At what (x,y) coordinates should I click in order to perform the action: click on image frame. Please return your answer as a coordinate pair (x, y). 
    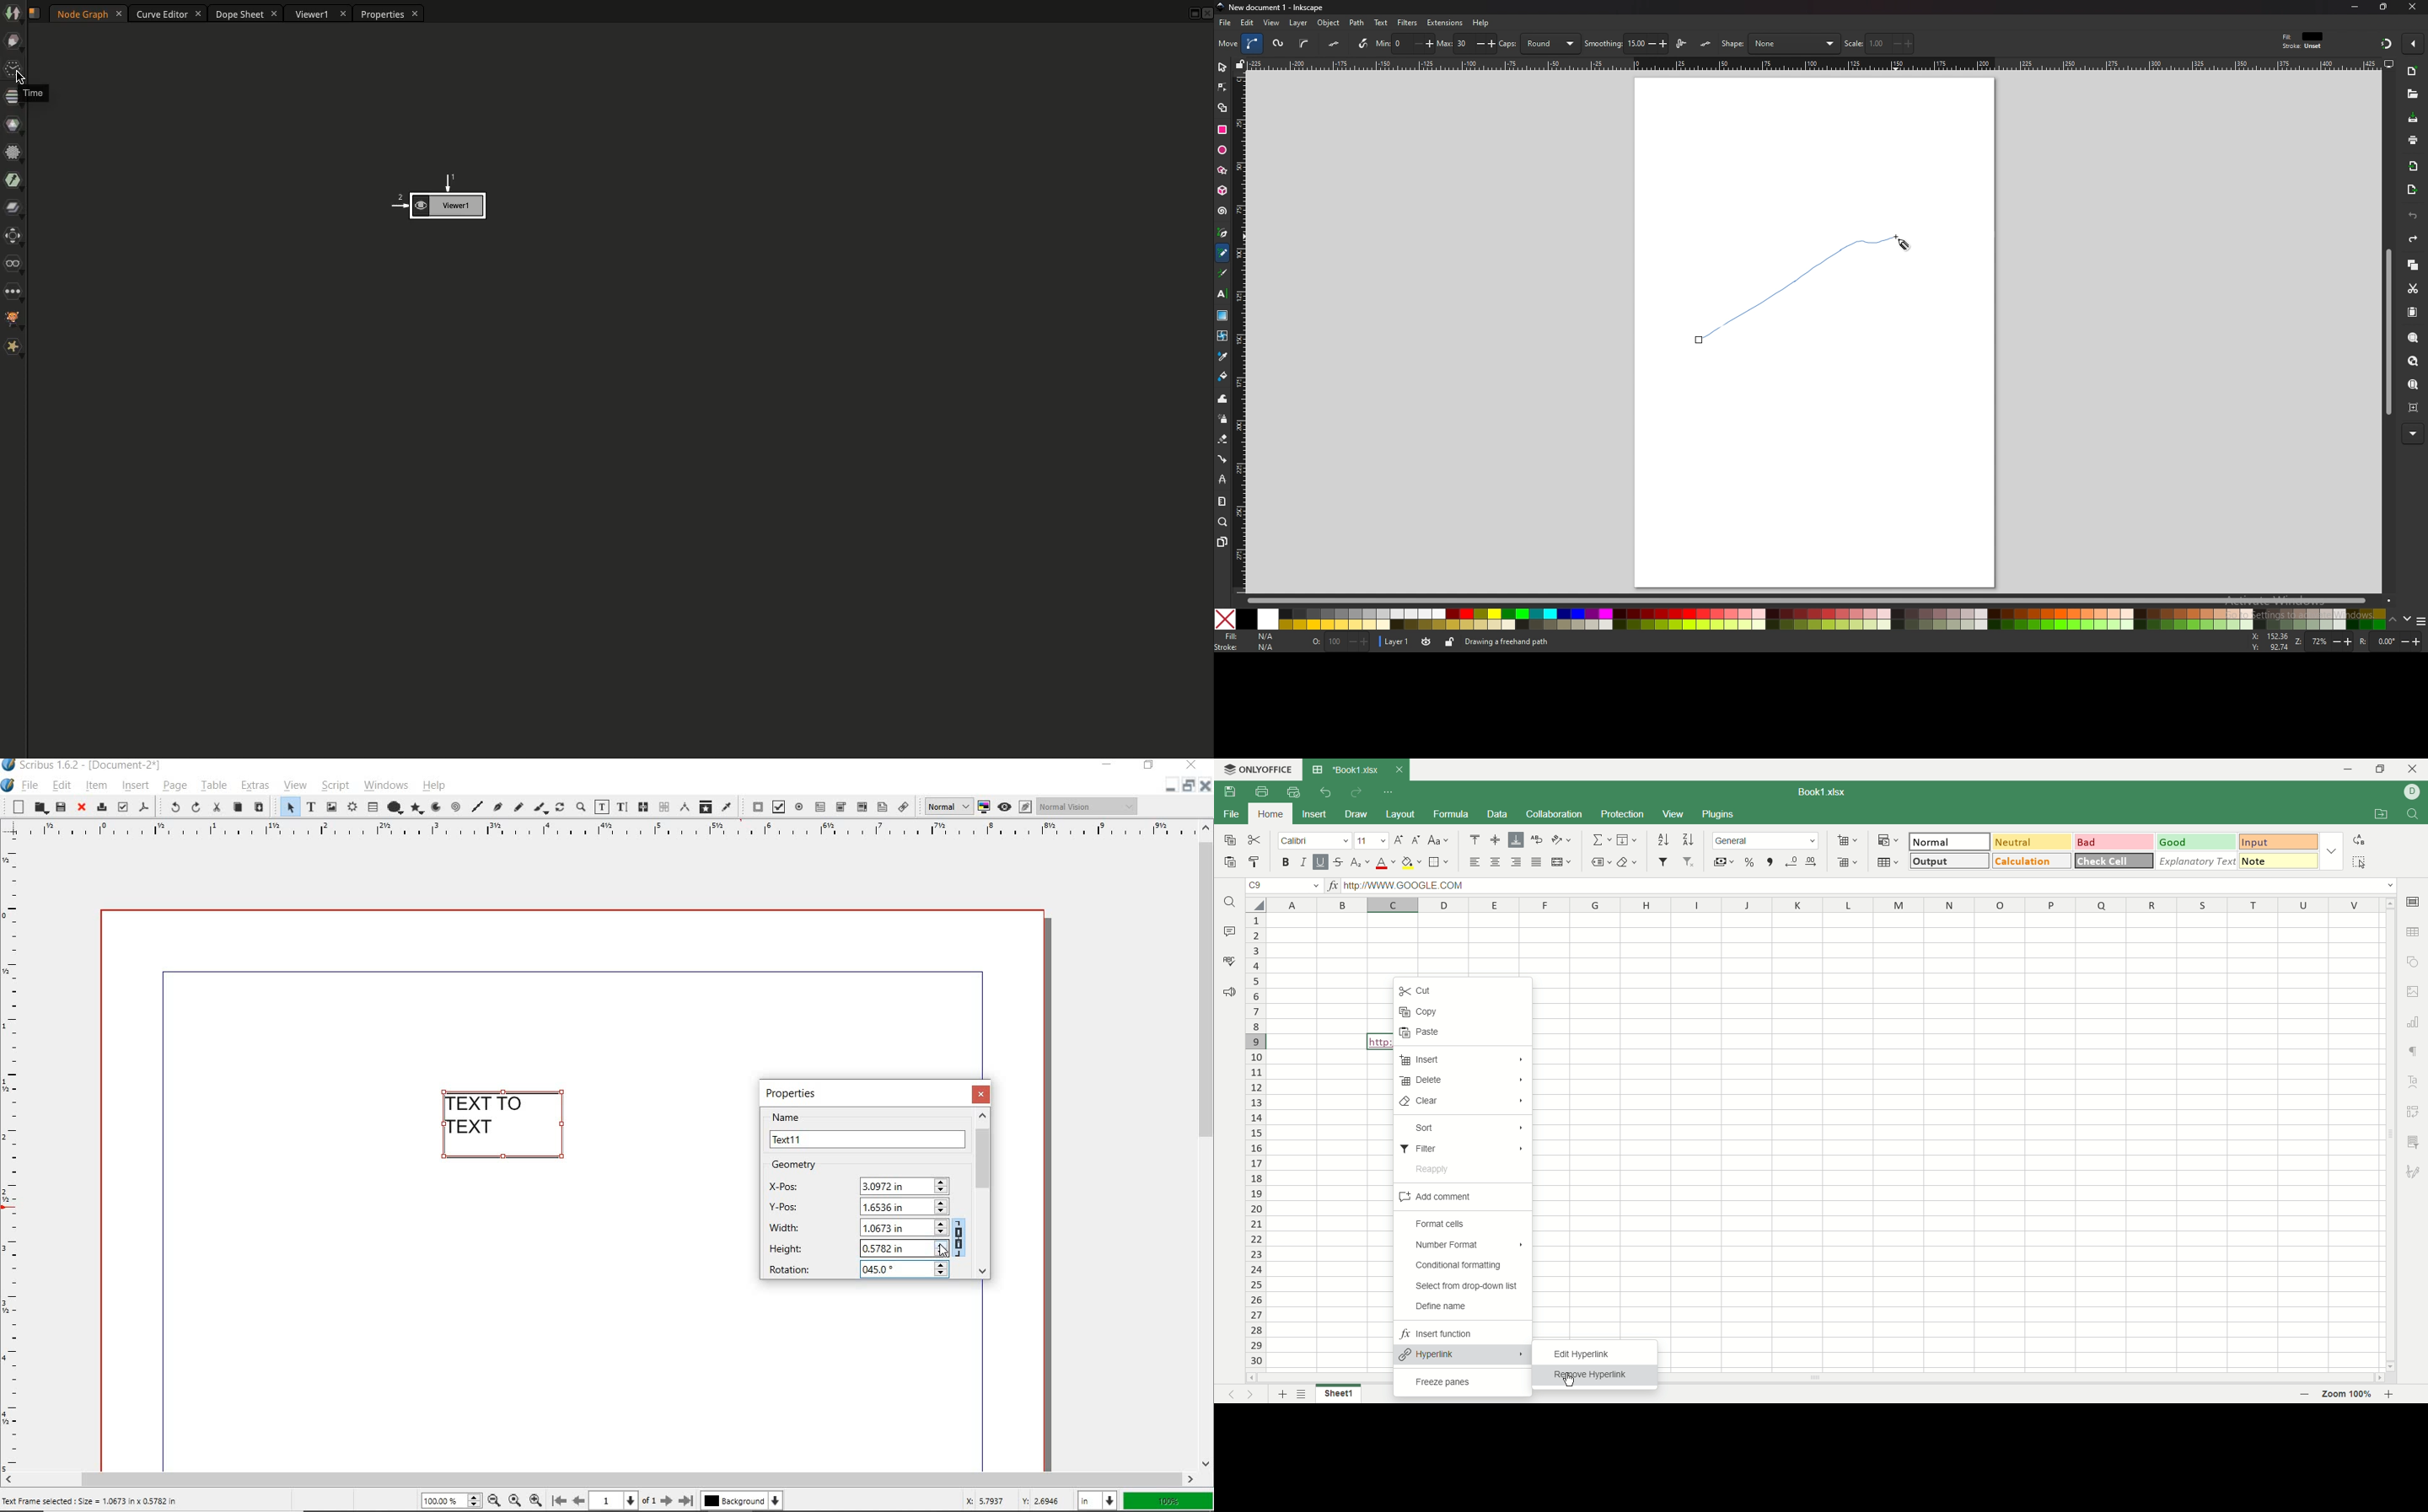
    Looking at the image, I should click on (332, 808).